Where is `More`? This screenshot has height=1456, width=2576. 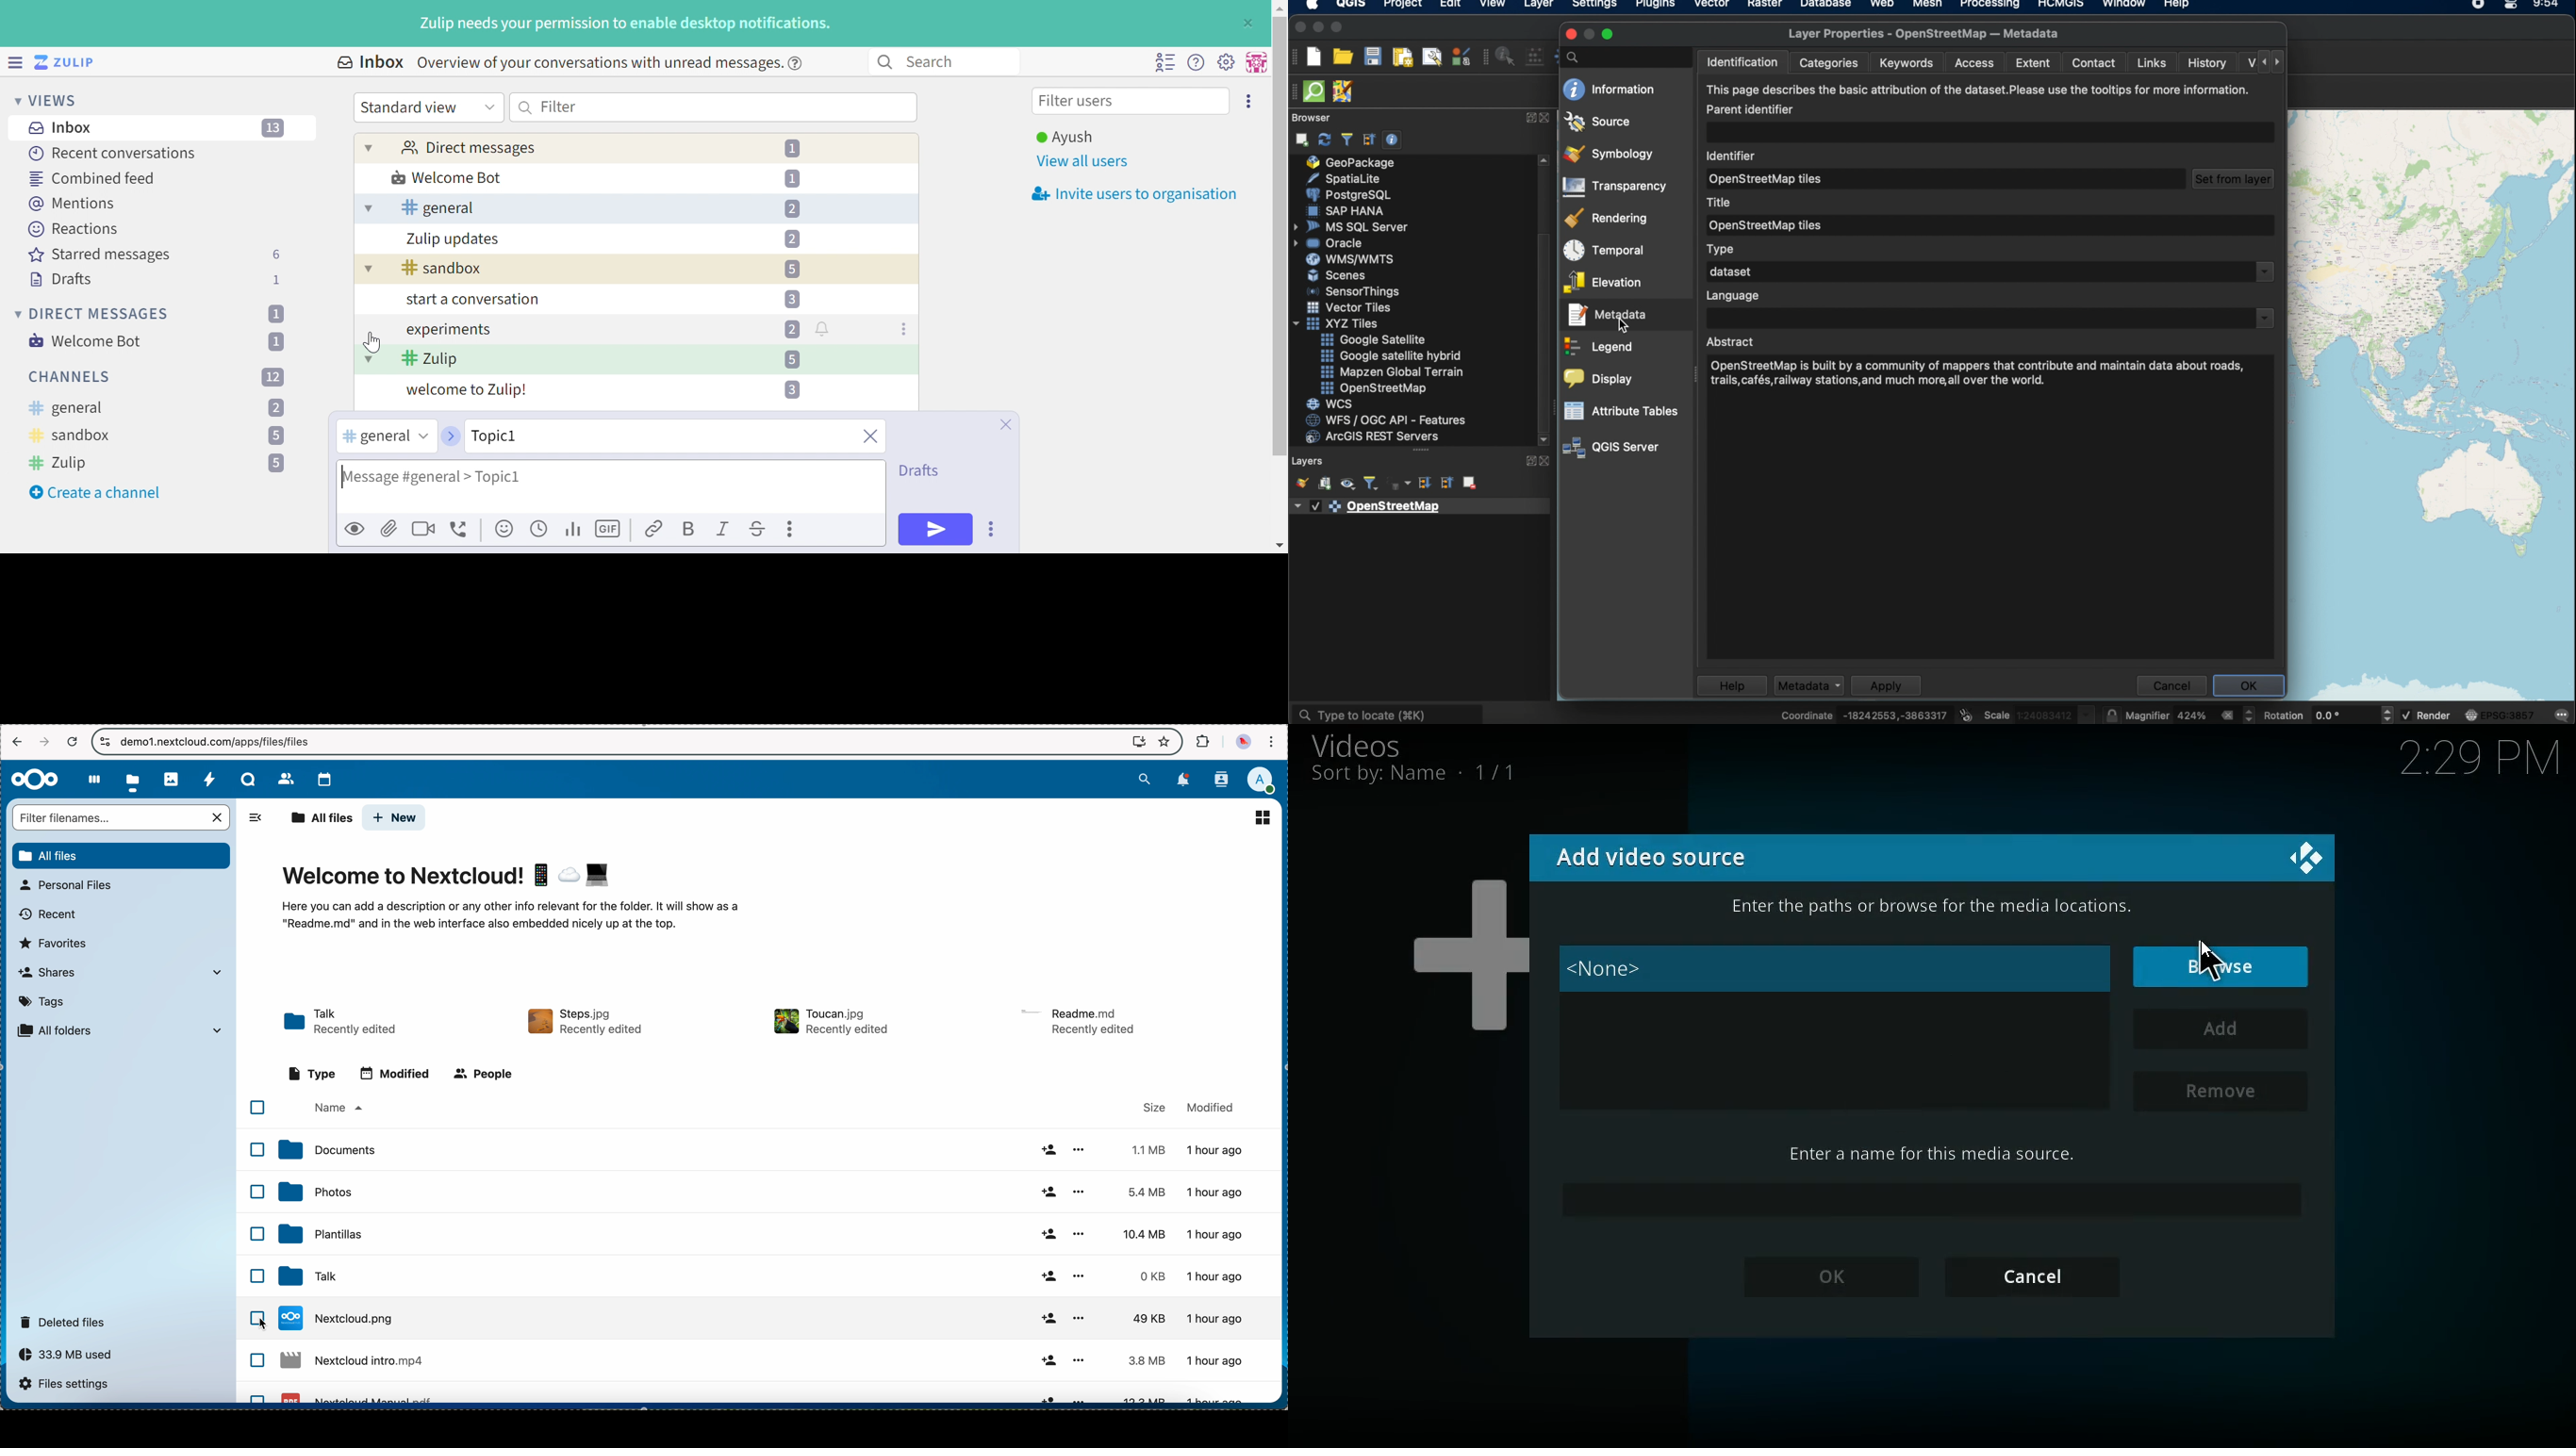
More is located at coordinates (792, 529).